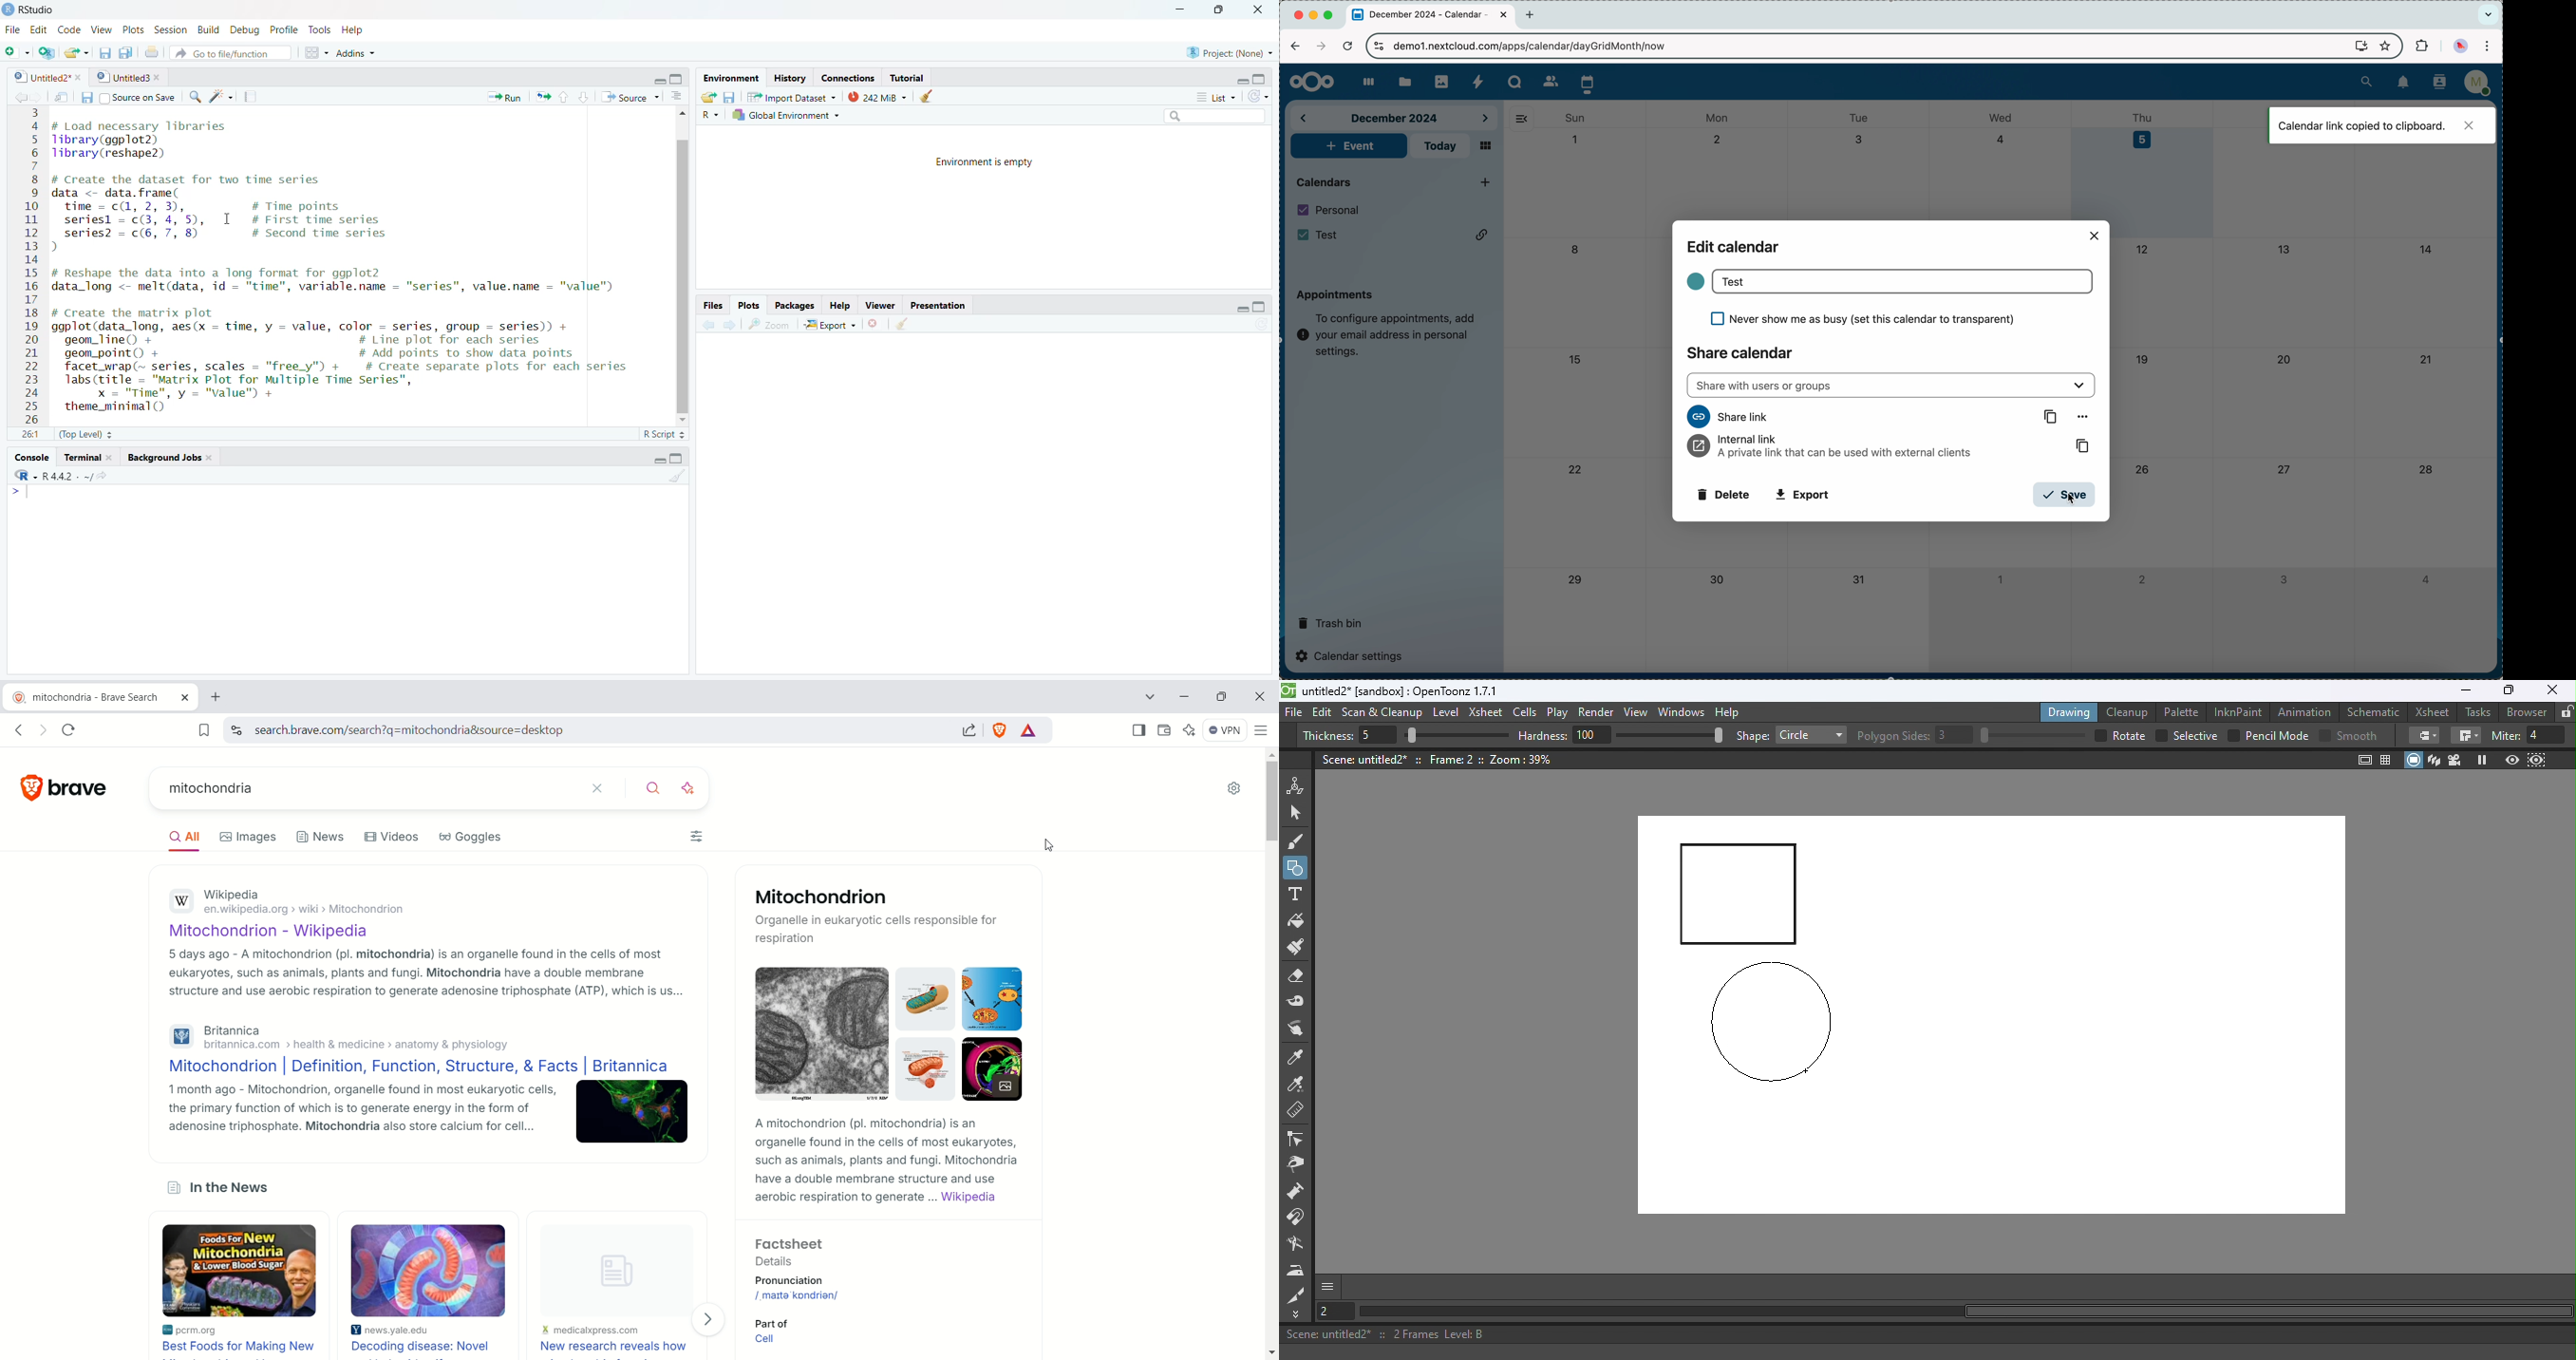 This screenshot has width=2576, height=1372. I want to click on View, so click(102, 30).